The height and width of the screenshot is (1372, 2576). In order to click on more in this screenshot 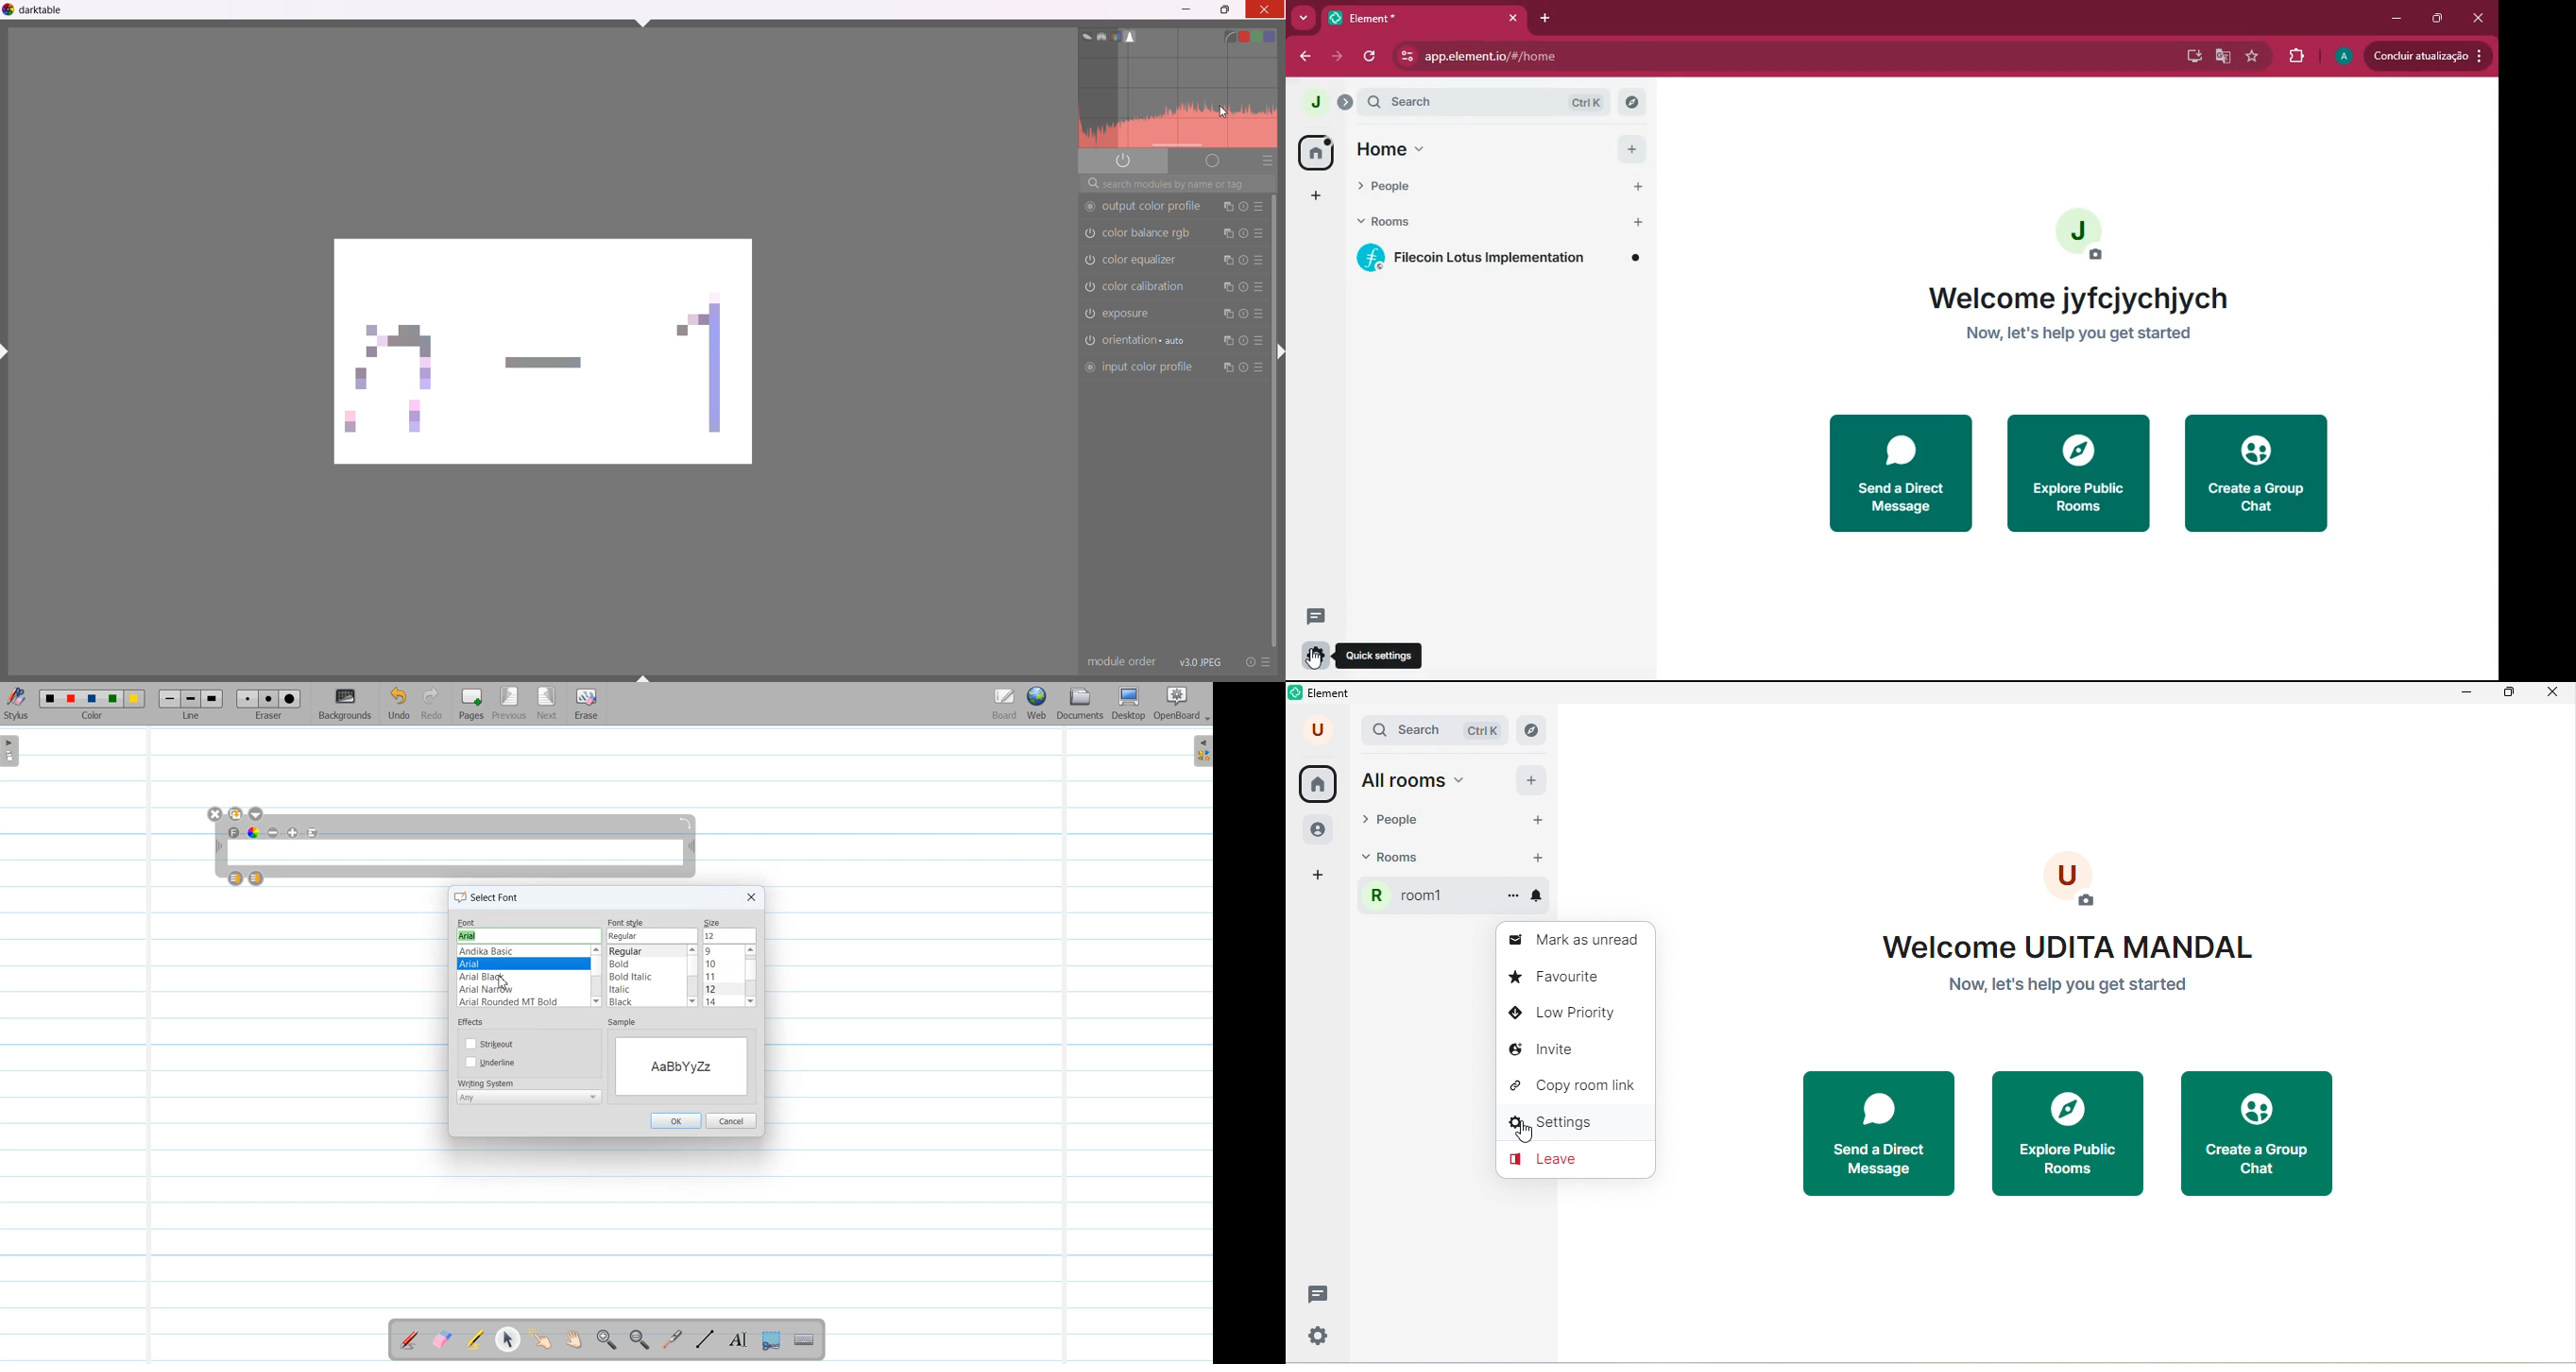, I will do `click(1318, 194)`.